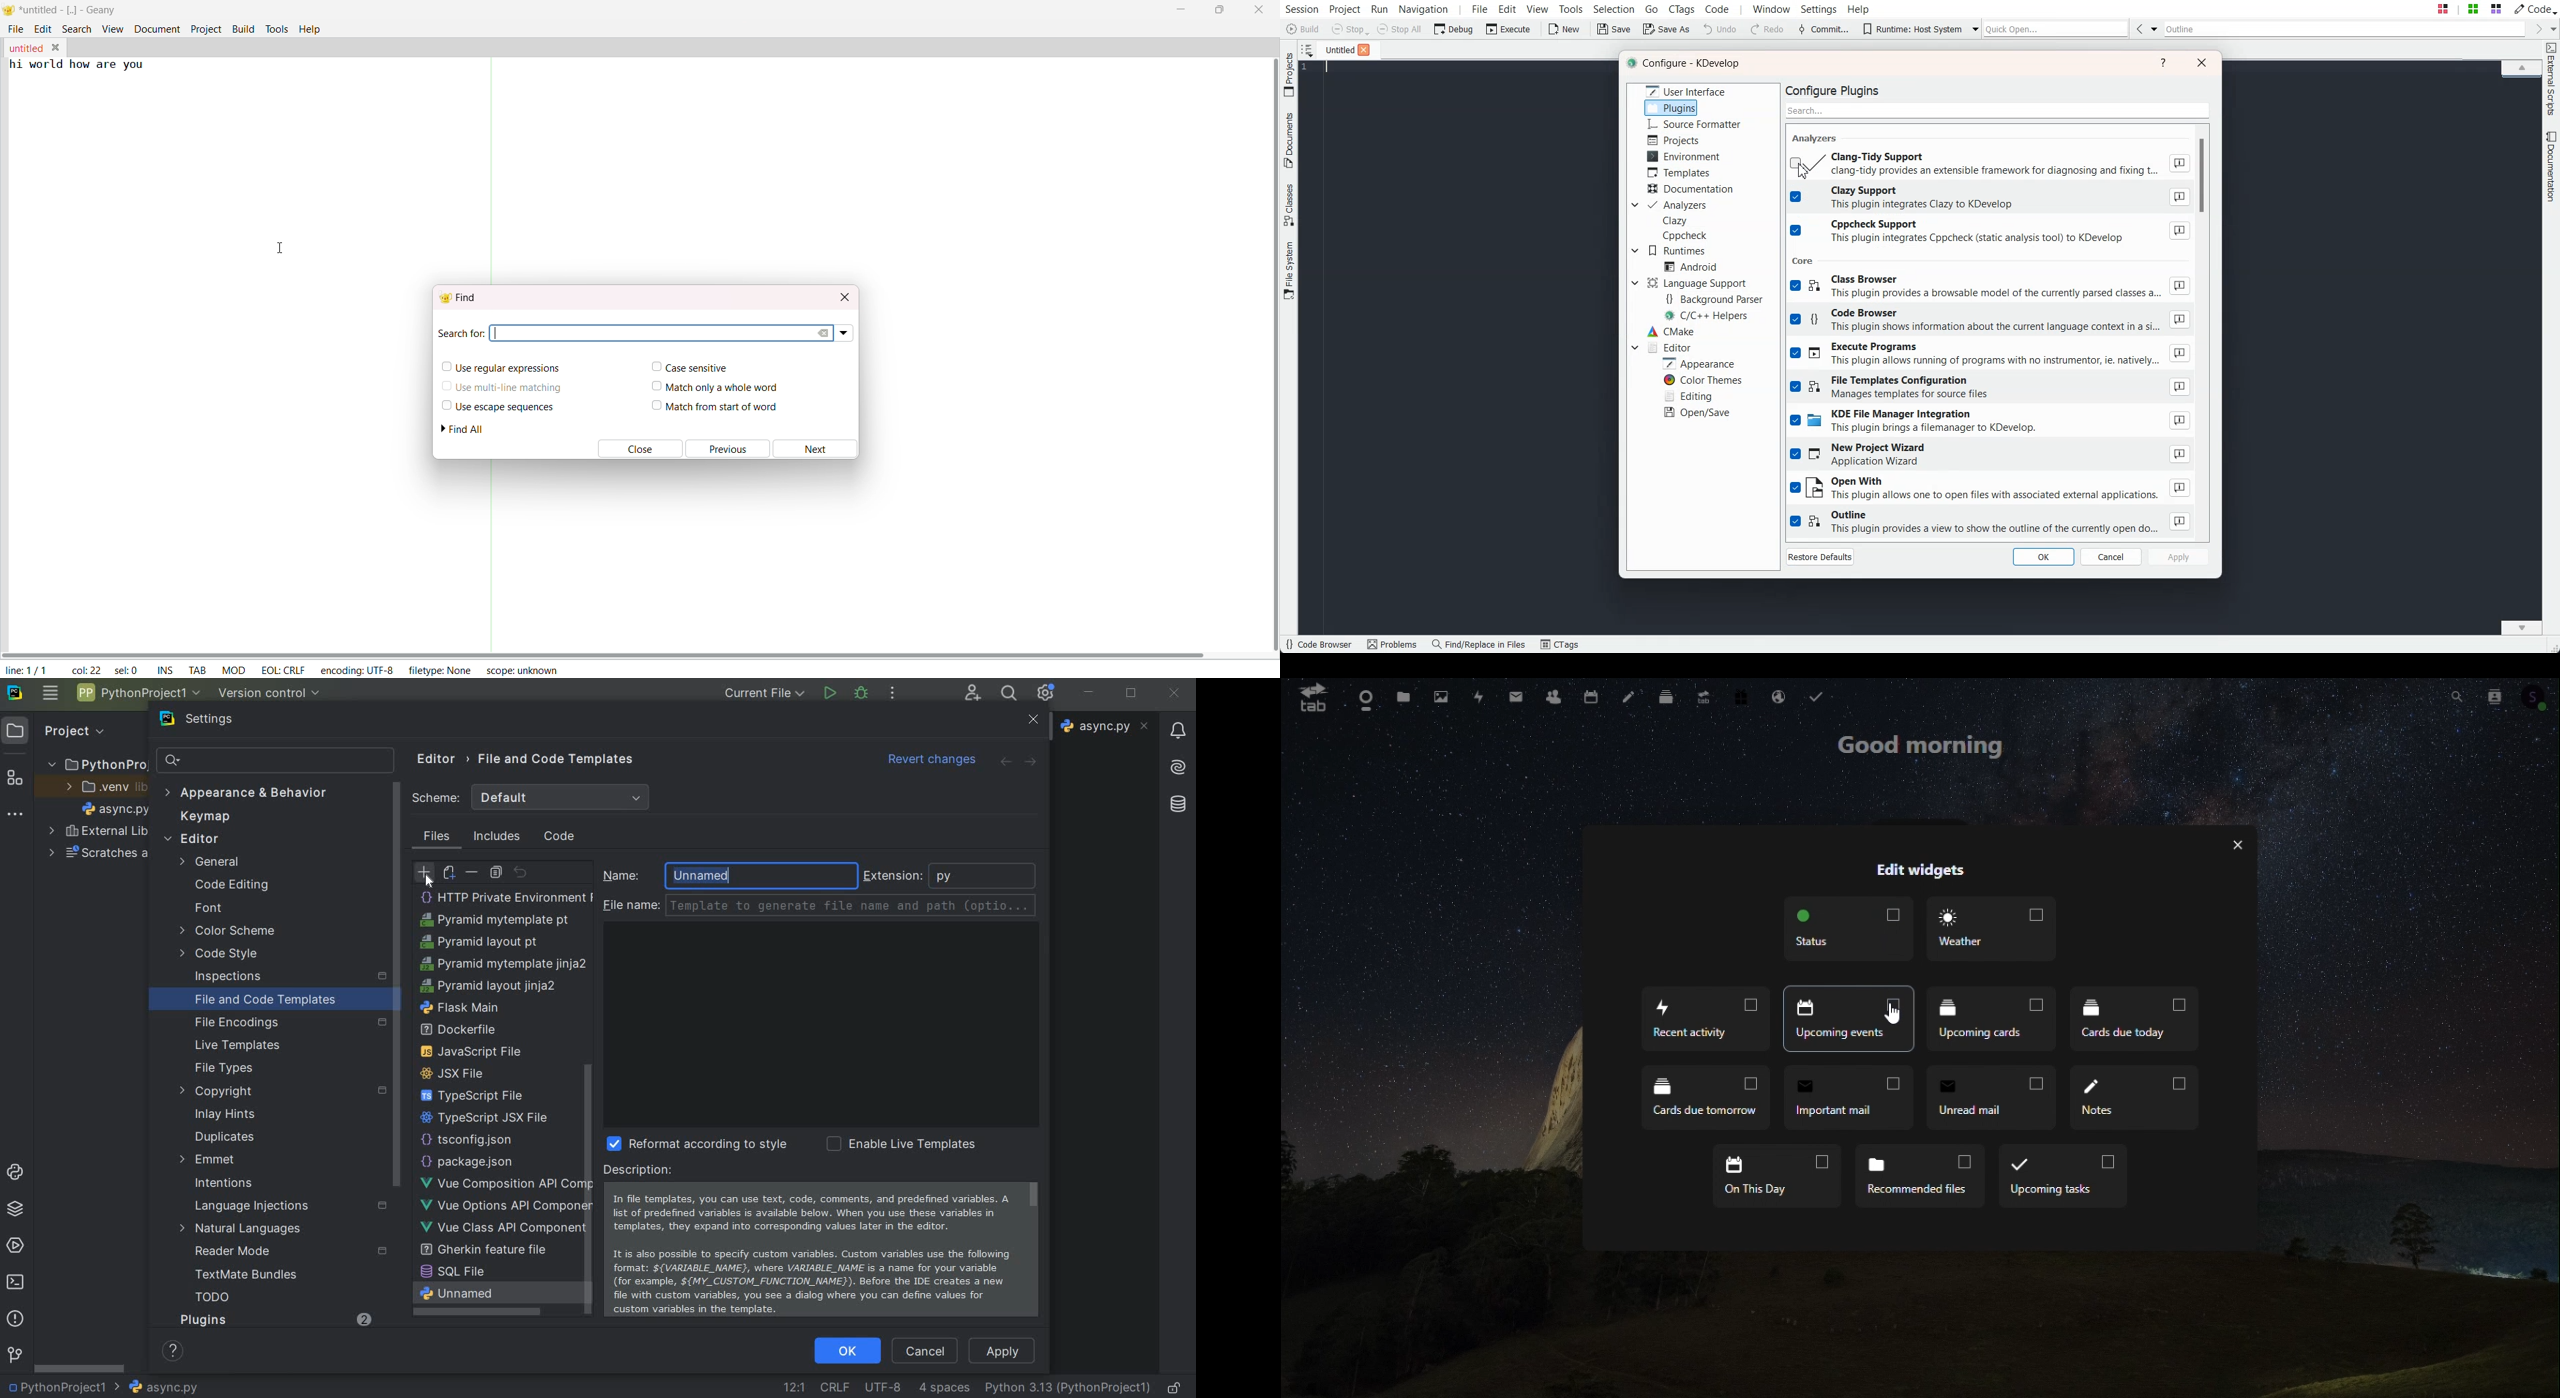  Describe the element at coordinates (695, 367) in the screenshot. I see `case sensitive` at that location.